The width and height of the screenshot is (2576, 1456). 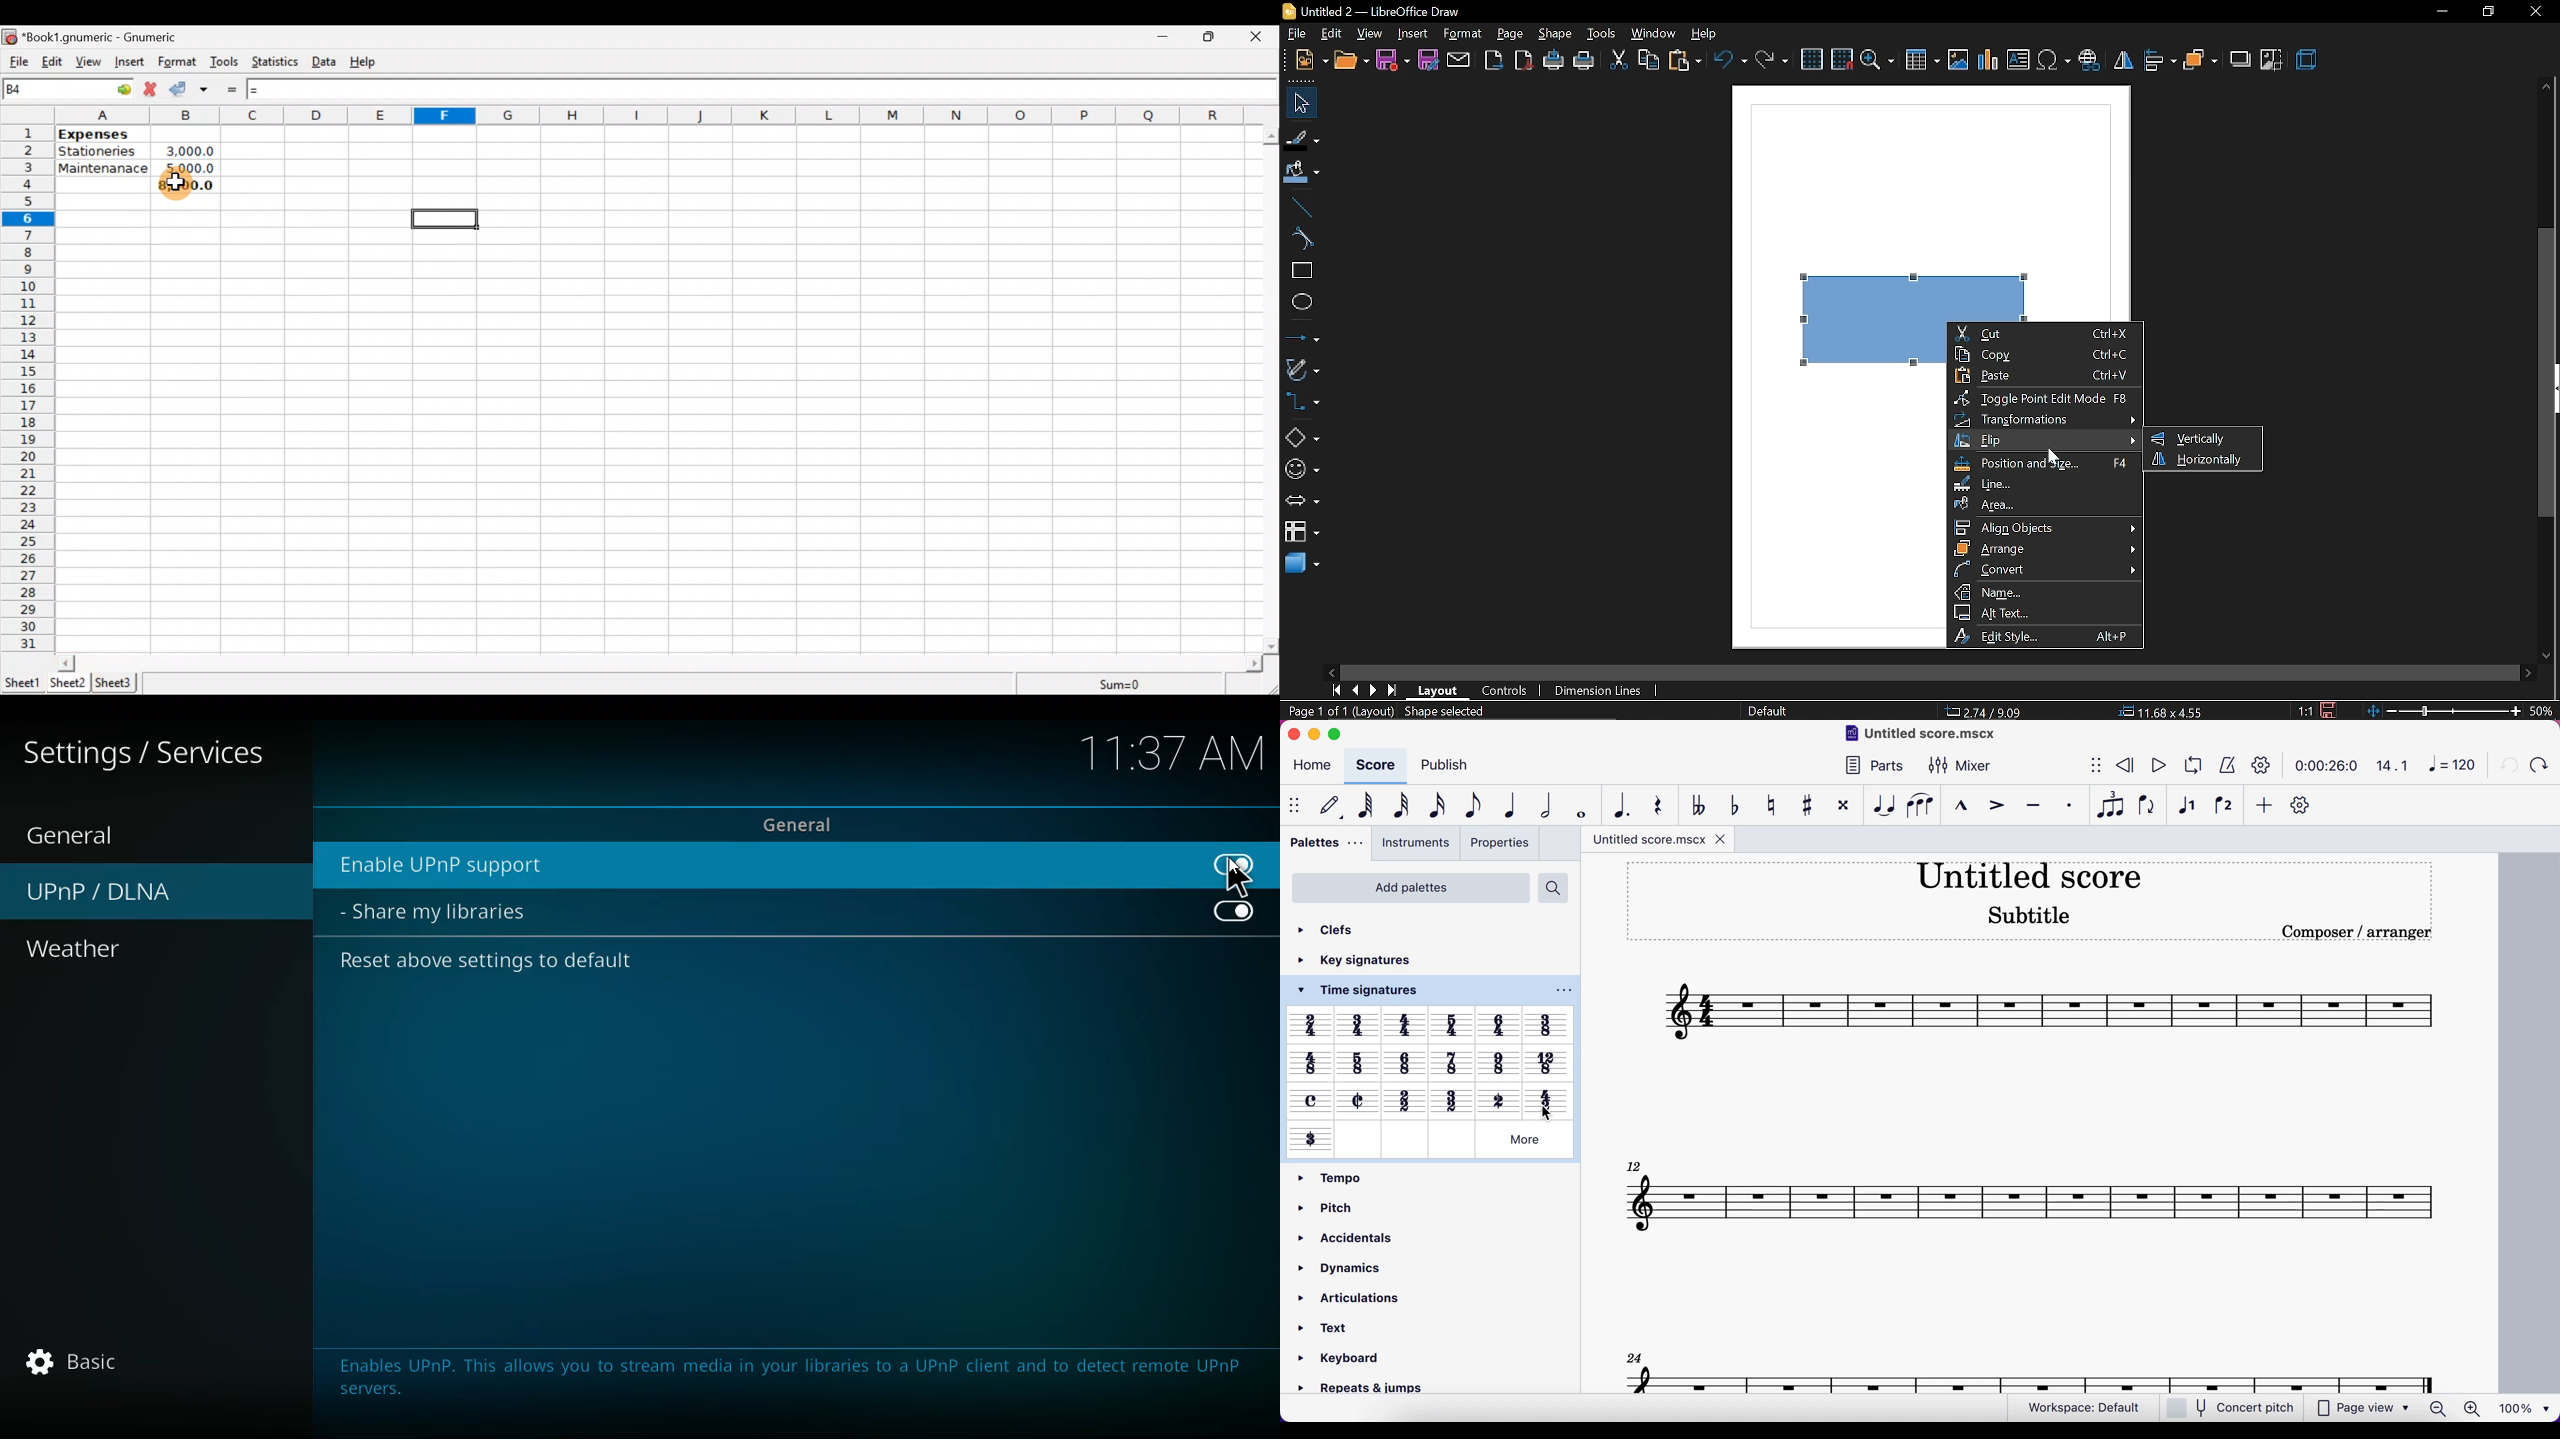 I want to click on maimize, so click(x=1341, y=734).